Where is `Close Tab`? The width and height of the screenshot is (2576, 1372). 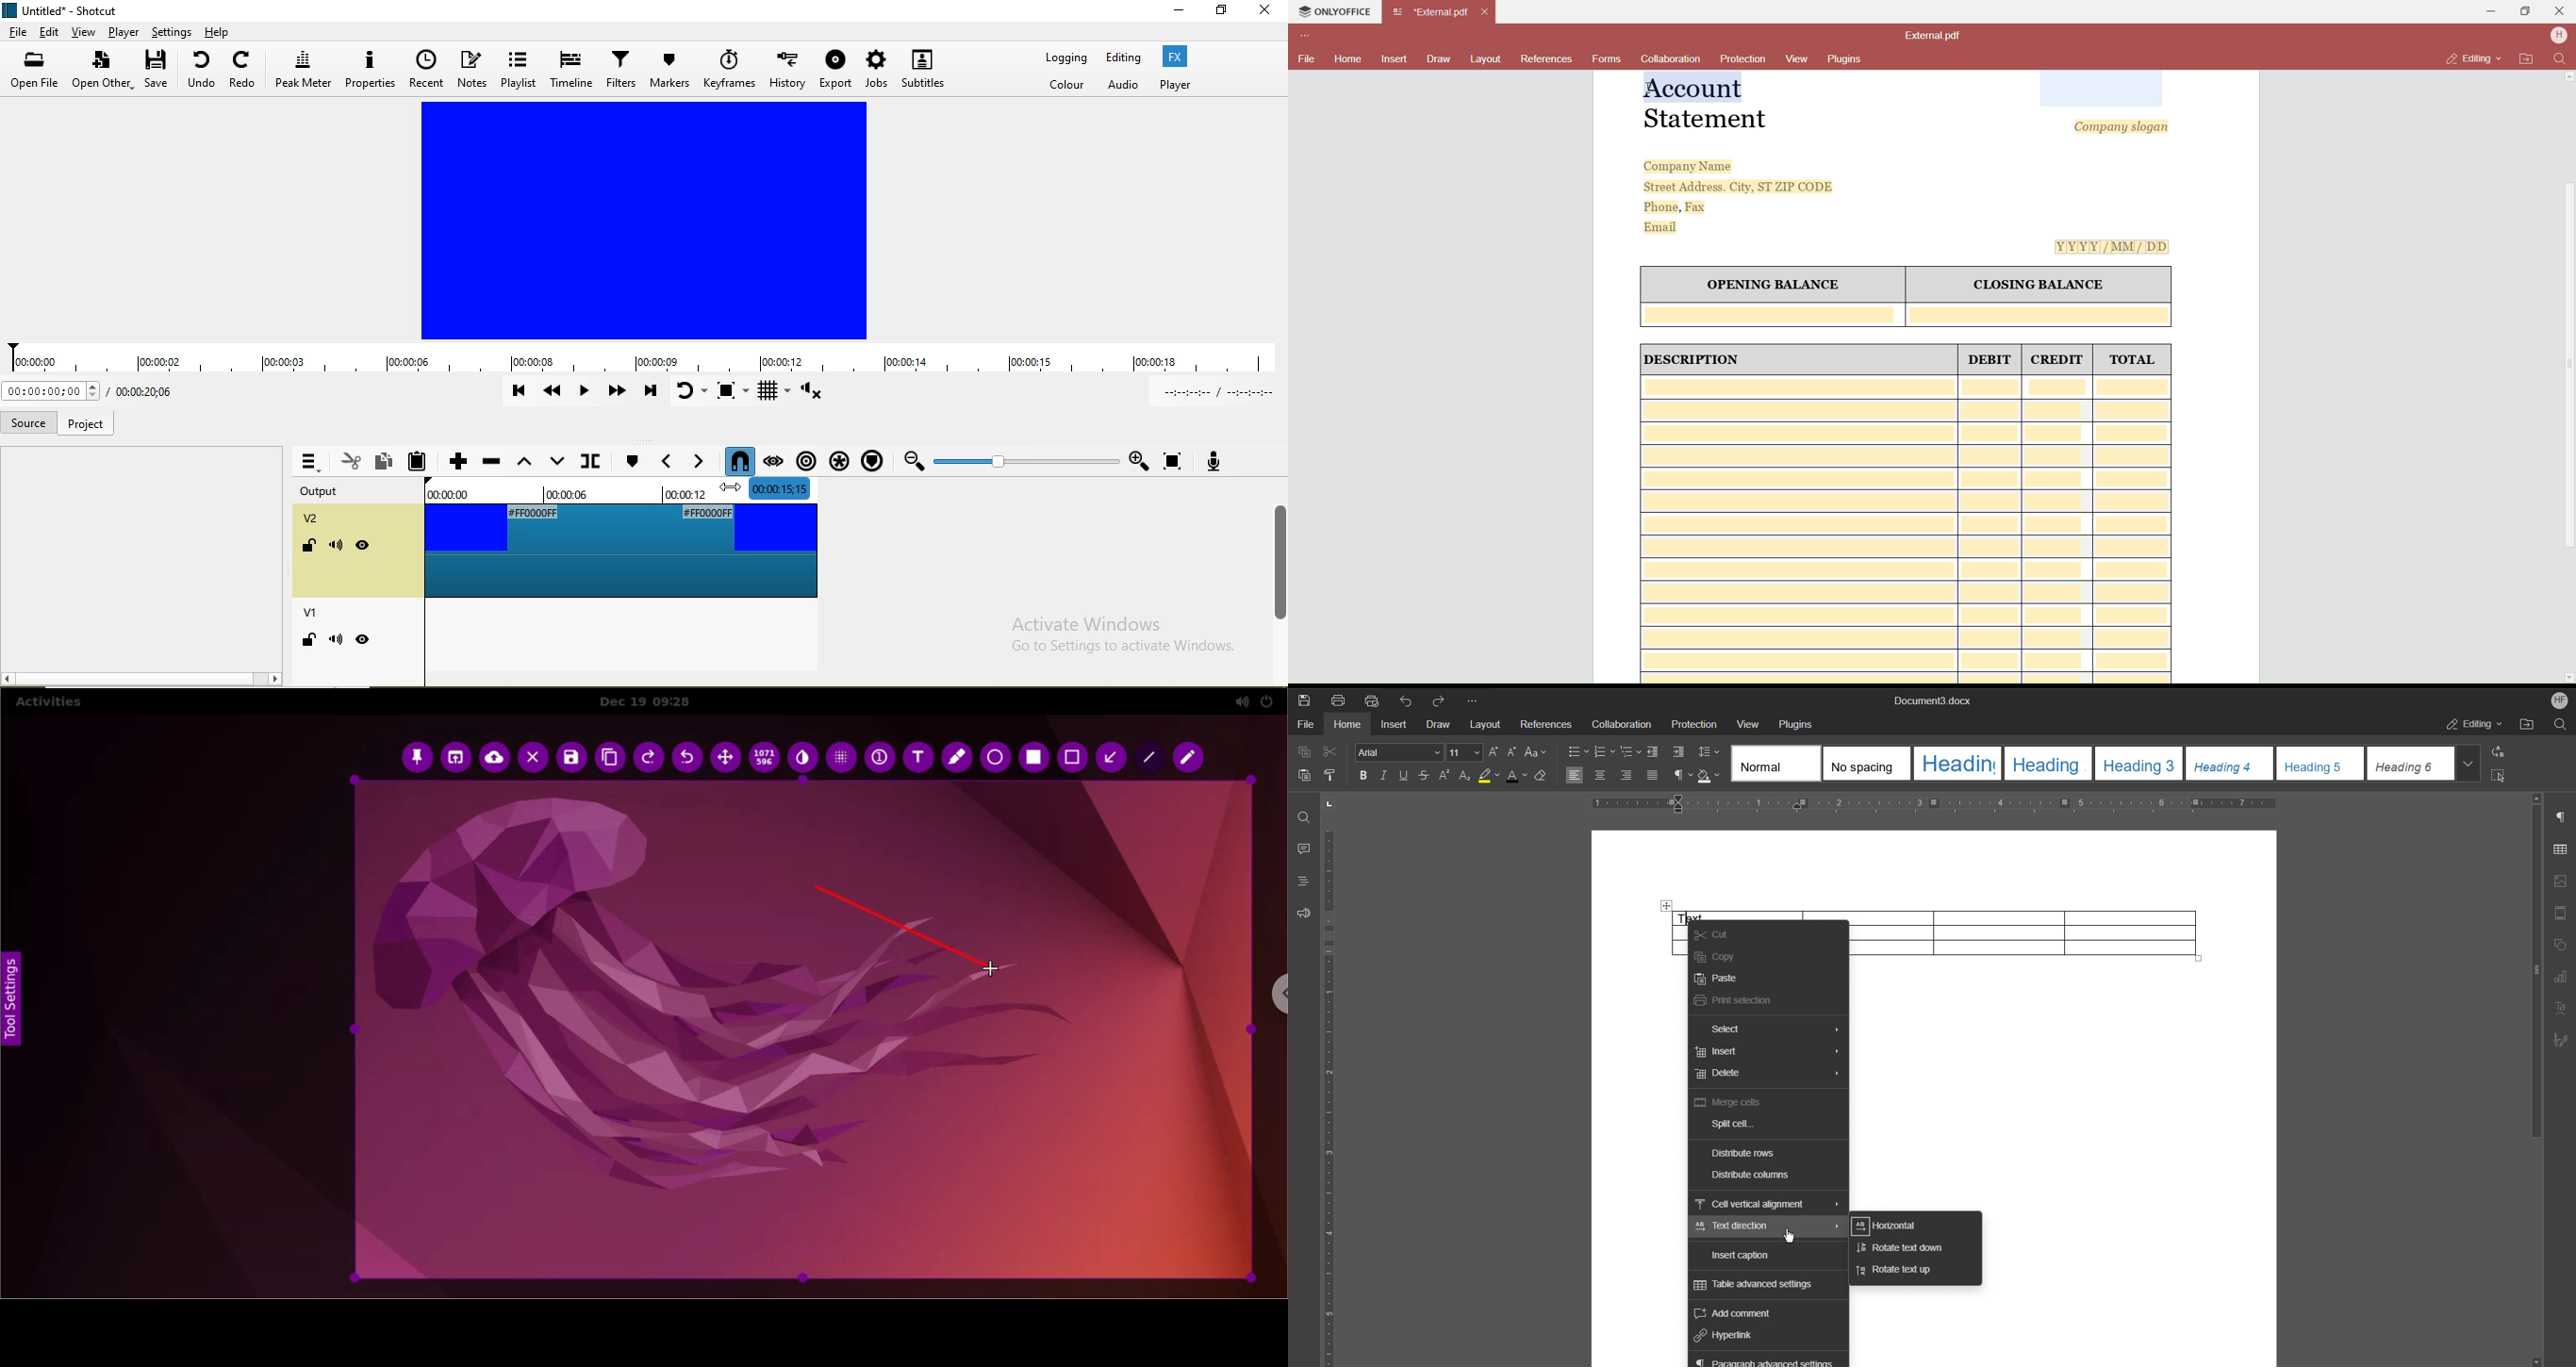 Close Tab is located at coordinates (1489, 11).